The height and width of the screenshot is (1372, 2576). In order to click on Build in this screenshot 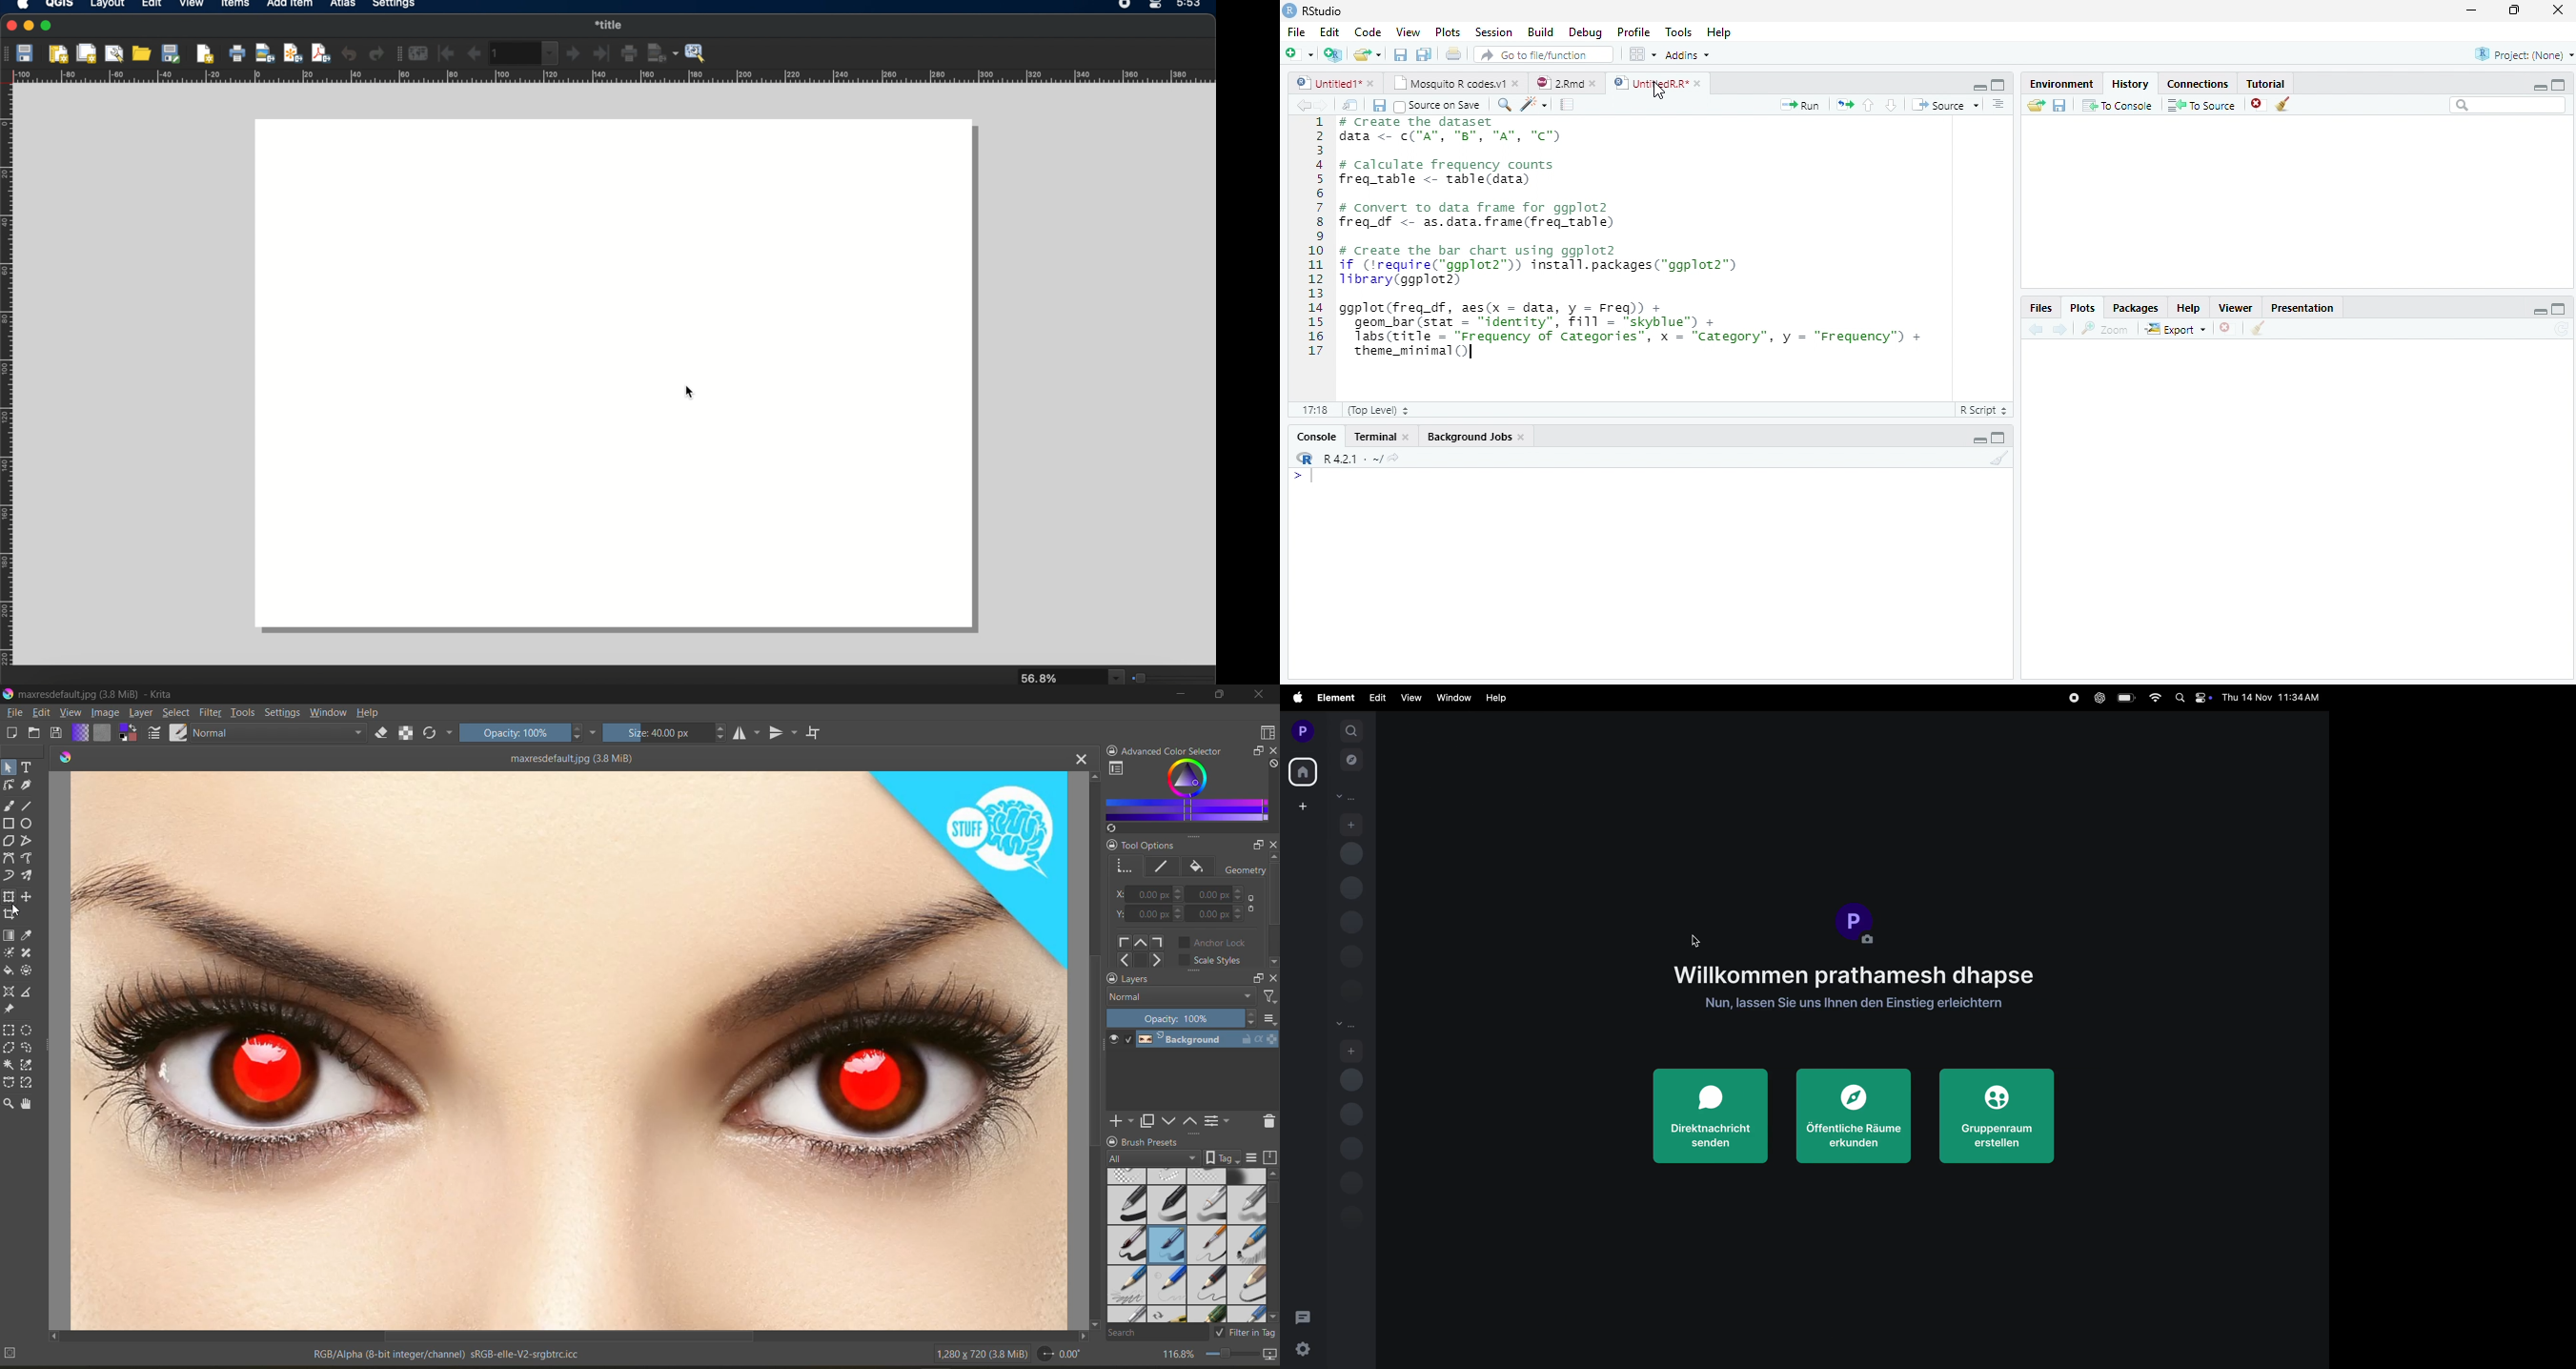, I will do `click(1542, 32)`.